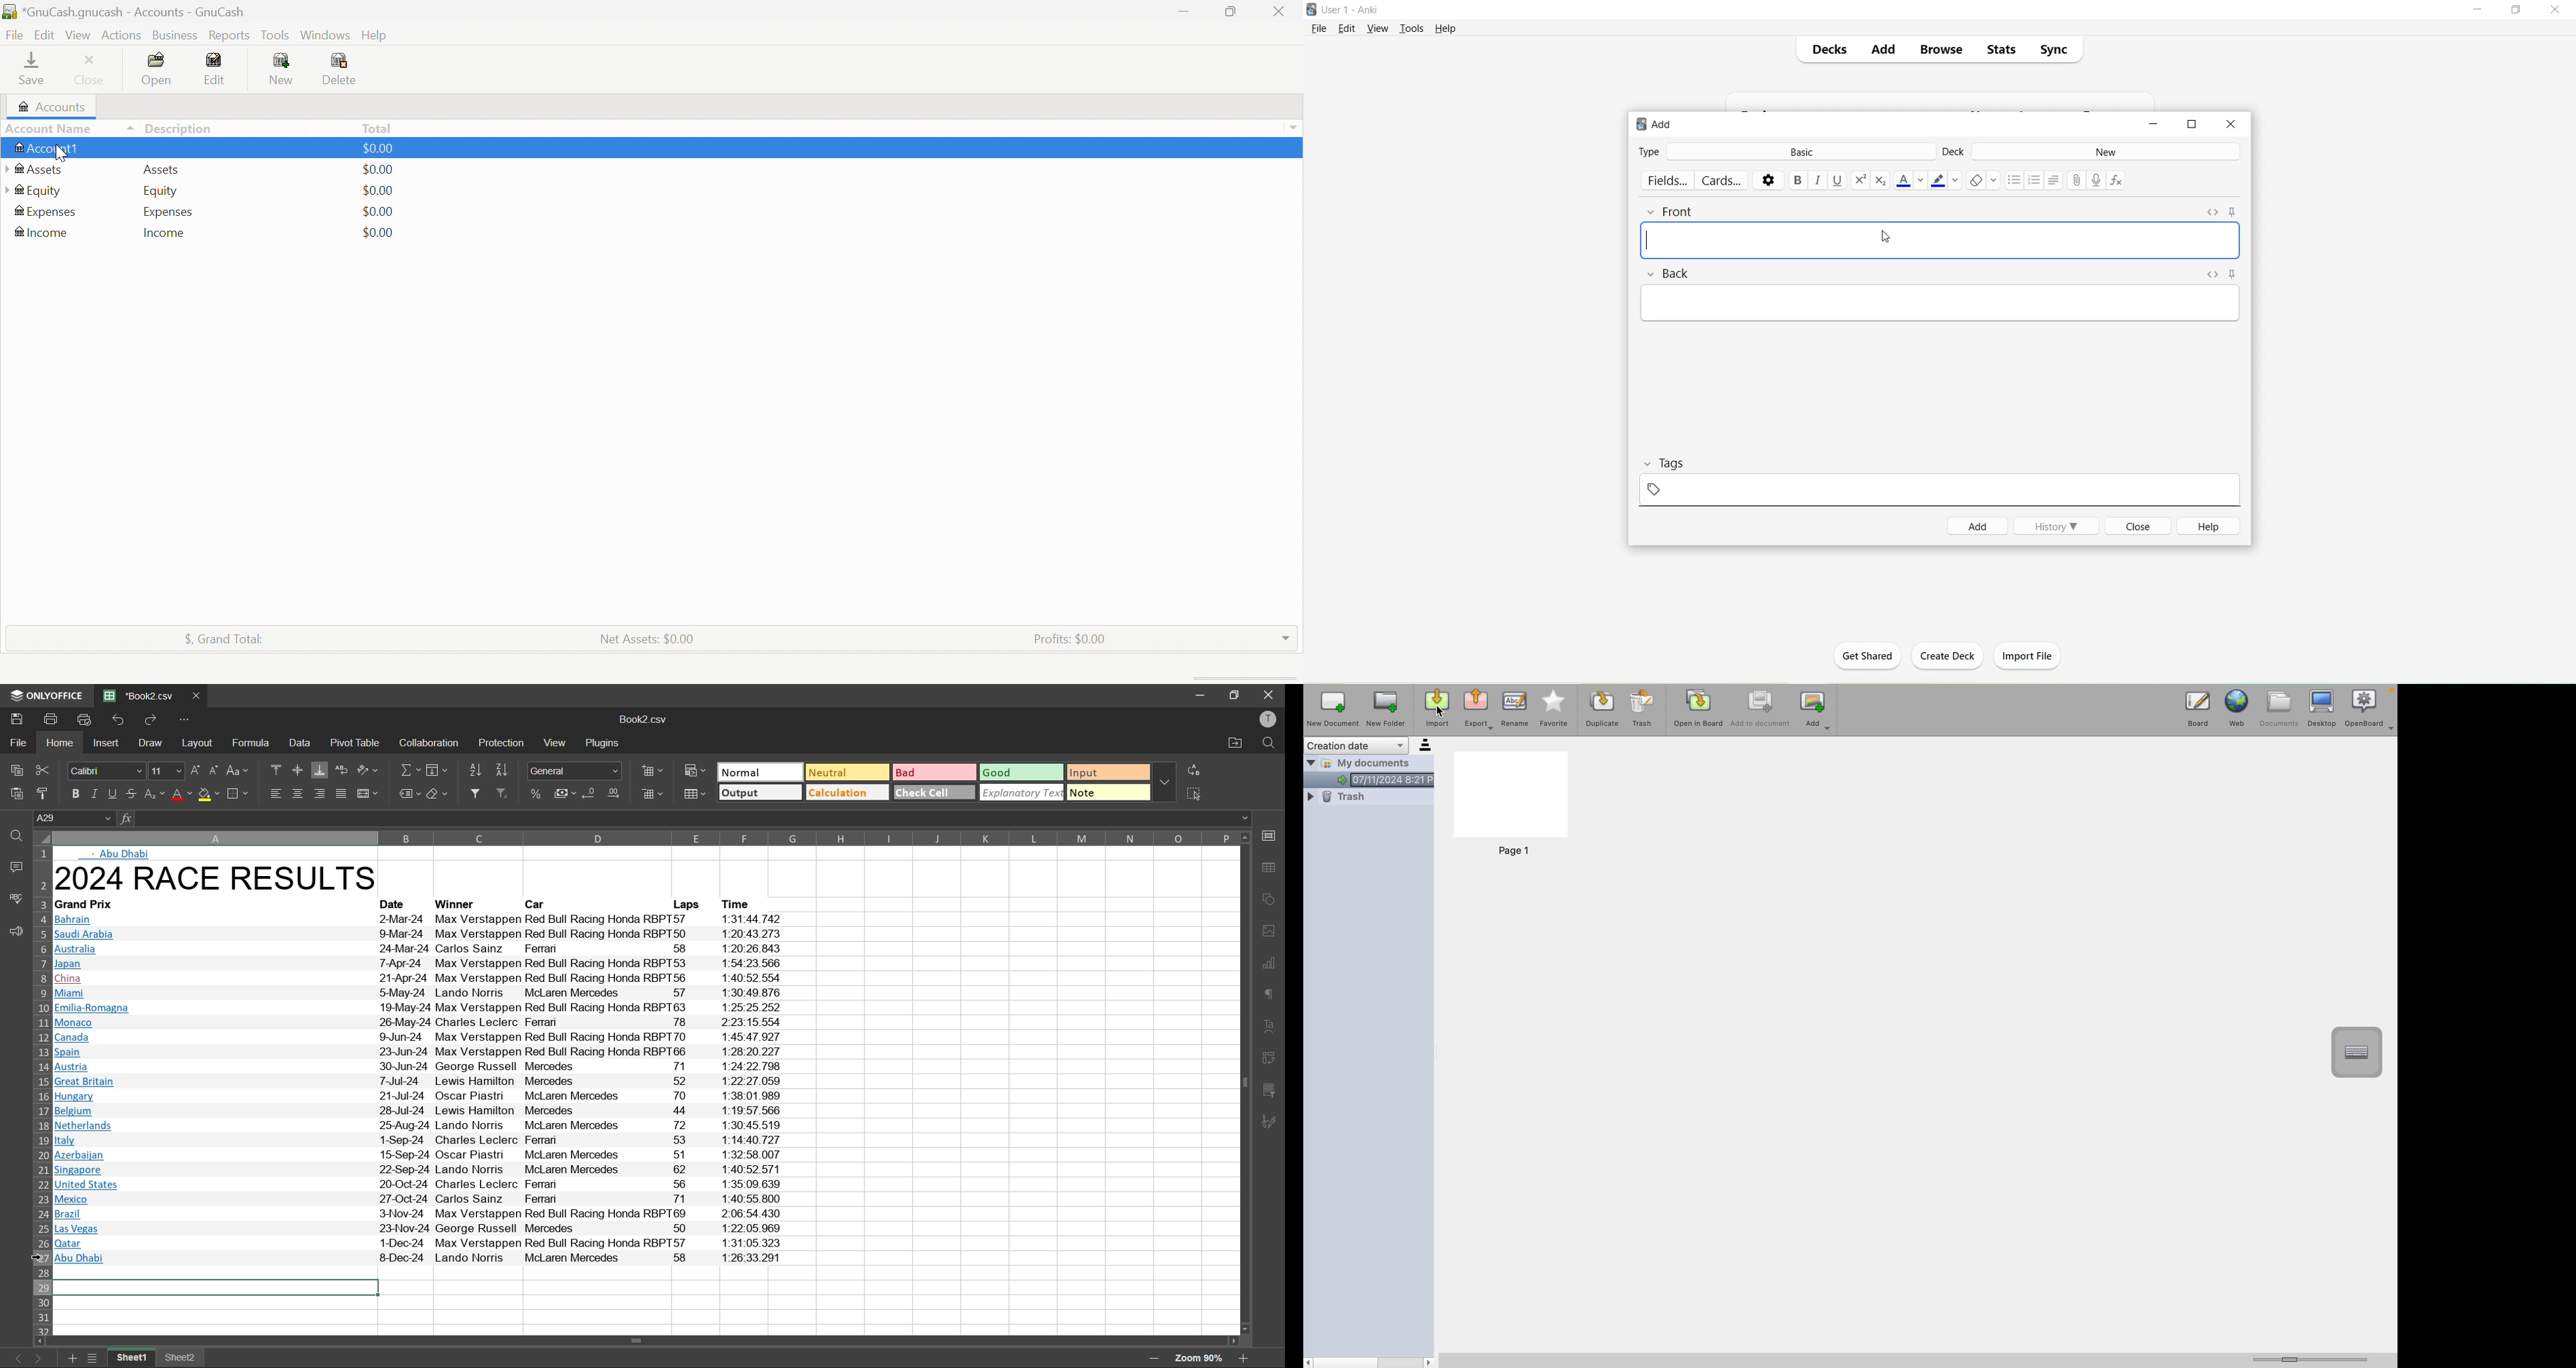 This screenshot has height=1372, width=2576. What do you see at coordinates (1817, 713) in the screenshot?
I see `add` at bounding box center [1817, 713].